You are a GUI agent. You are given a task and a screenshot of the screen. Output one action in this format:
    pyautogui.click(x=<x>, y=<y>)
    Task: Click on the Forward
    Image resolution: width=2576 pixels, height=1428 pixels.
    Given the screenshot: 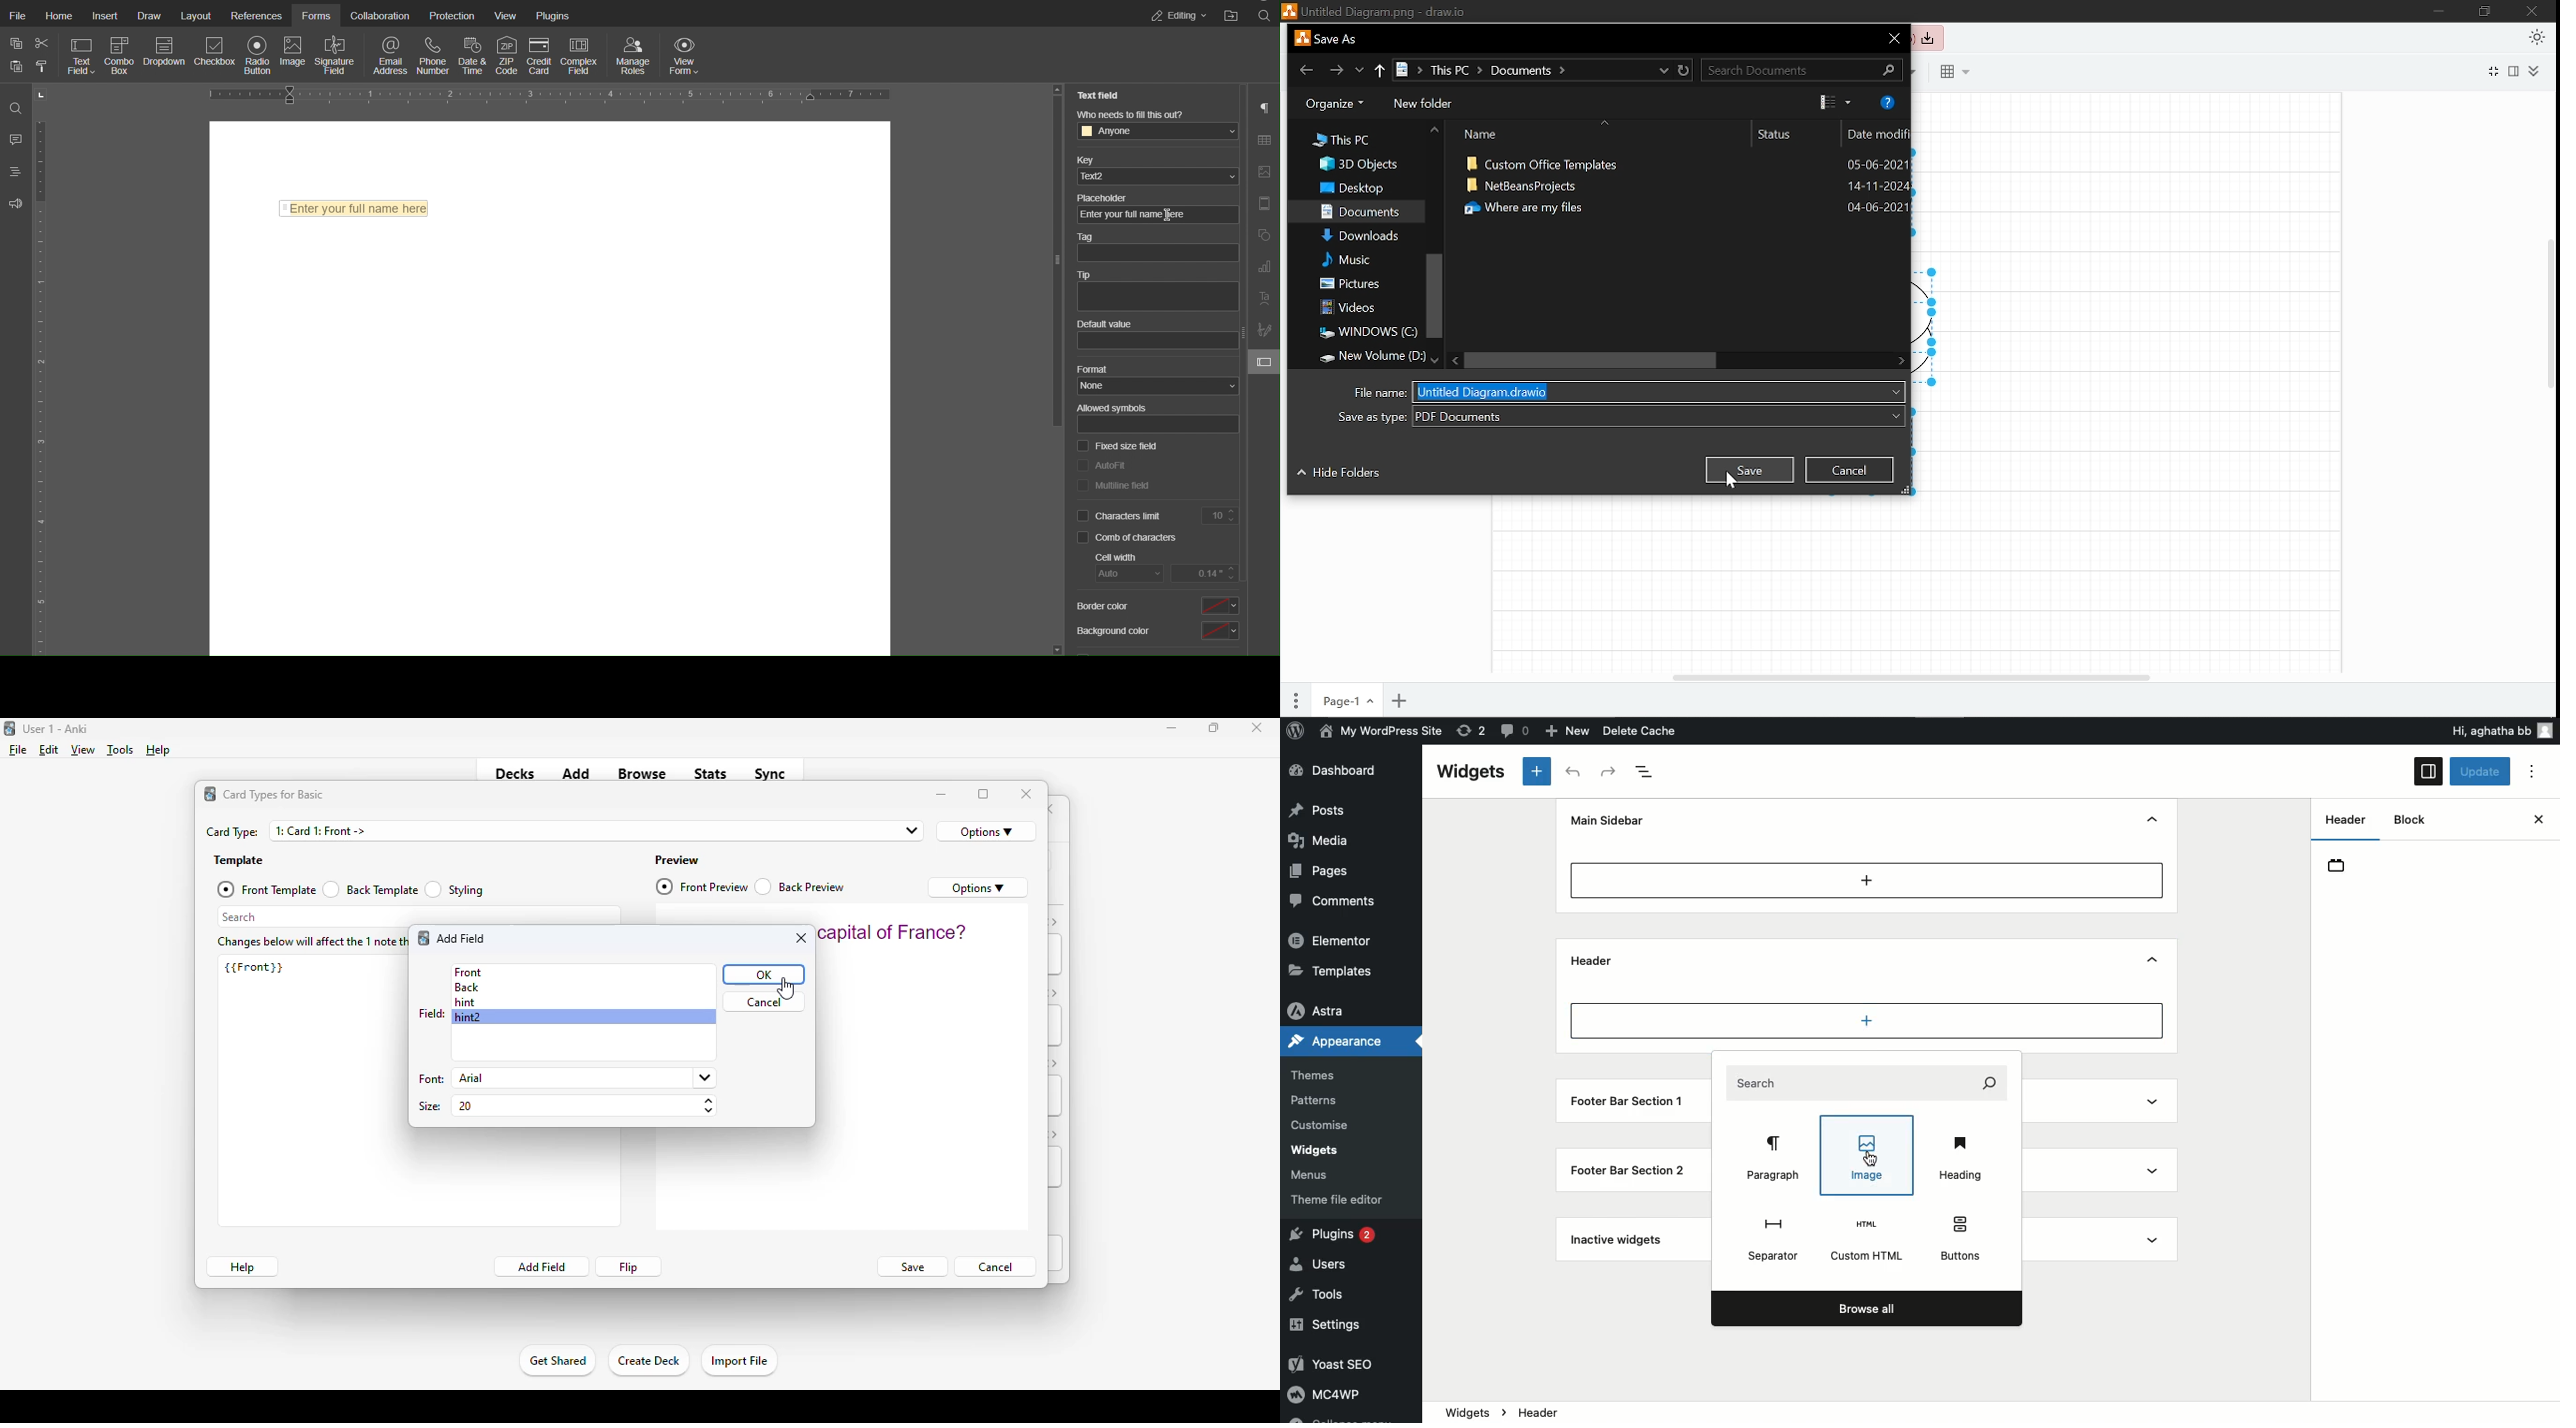 What is the action you would take?
    pyautogui.click(x=1338, y=70)
    